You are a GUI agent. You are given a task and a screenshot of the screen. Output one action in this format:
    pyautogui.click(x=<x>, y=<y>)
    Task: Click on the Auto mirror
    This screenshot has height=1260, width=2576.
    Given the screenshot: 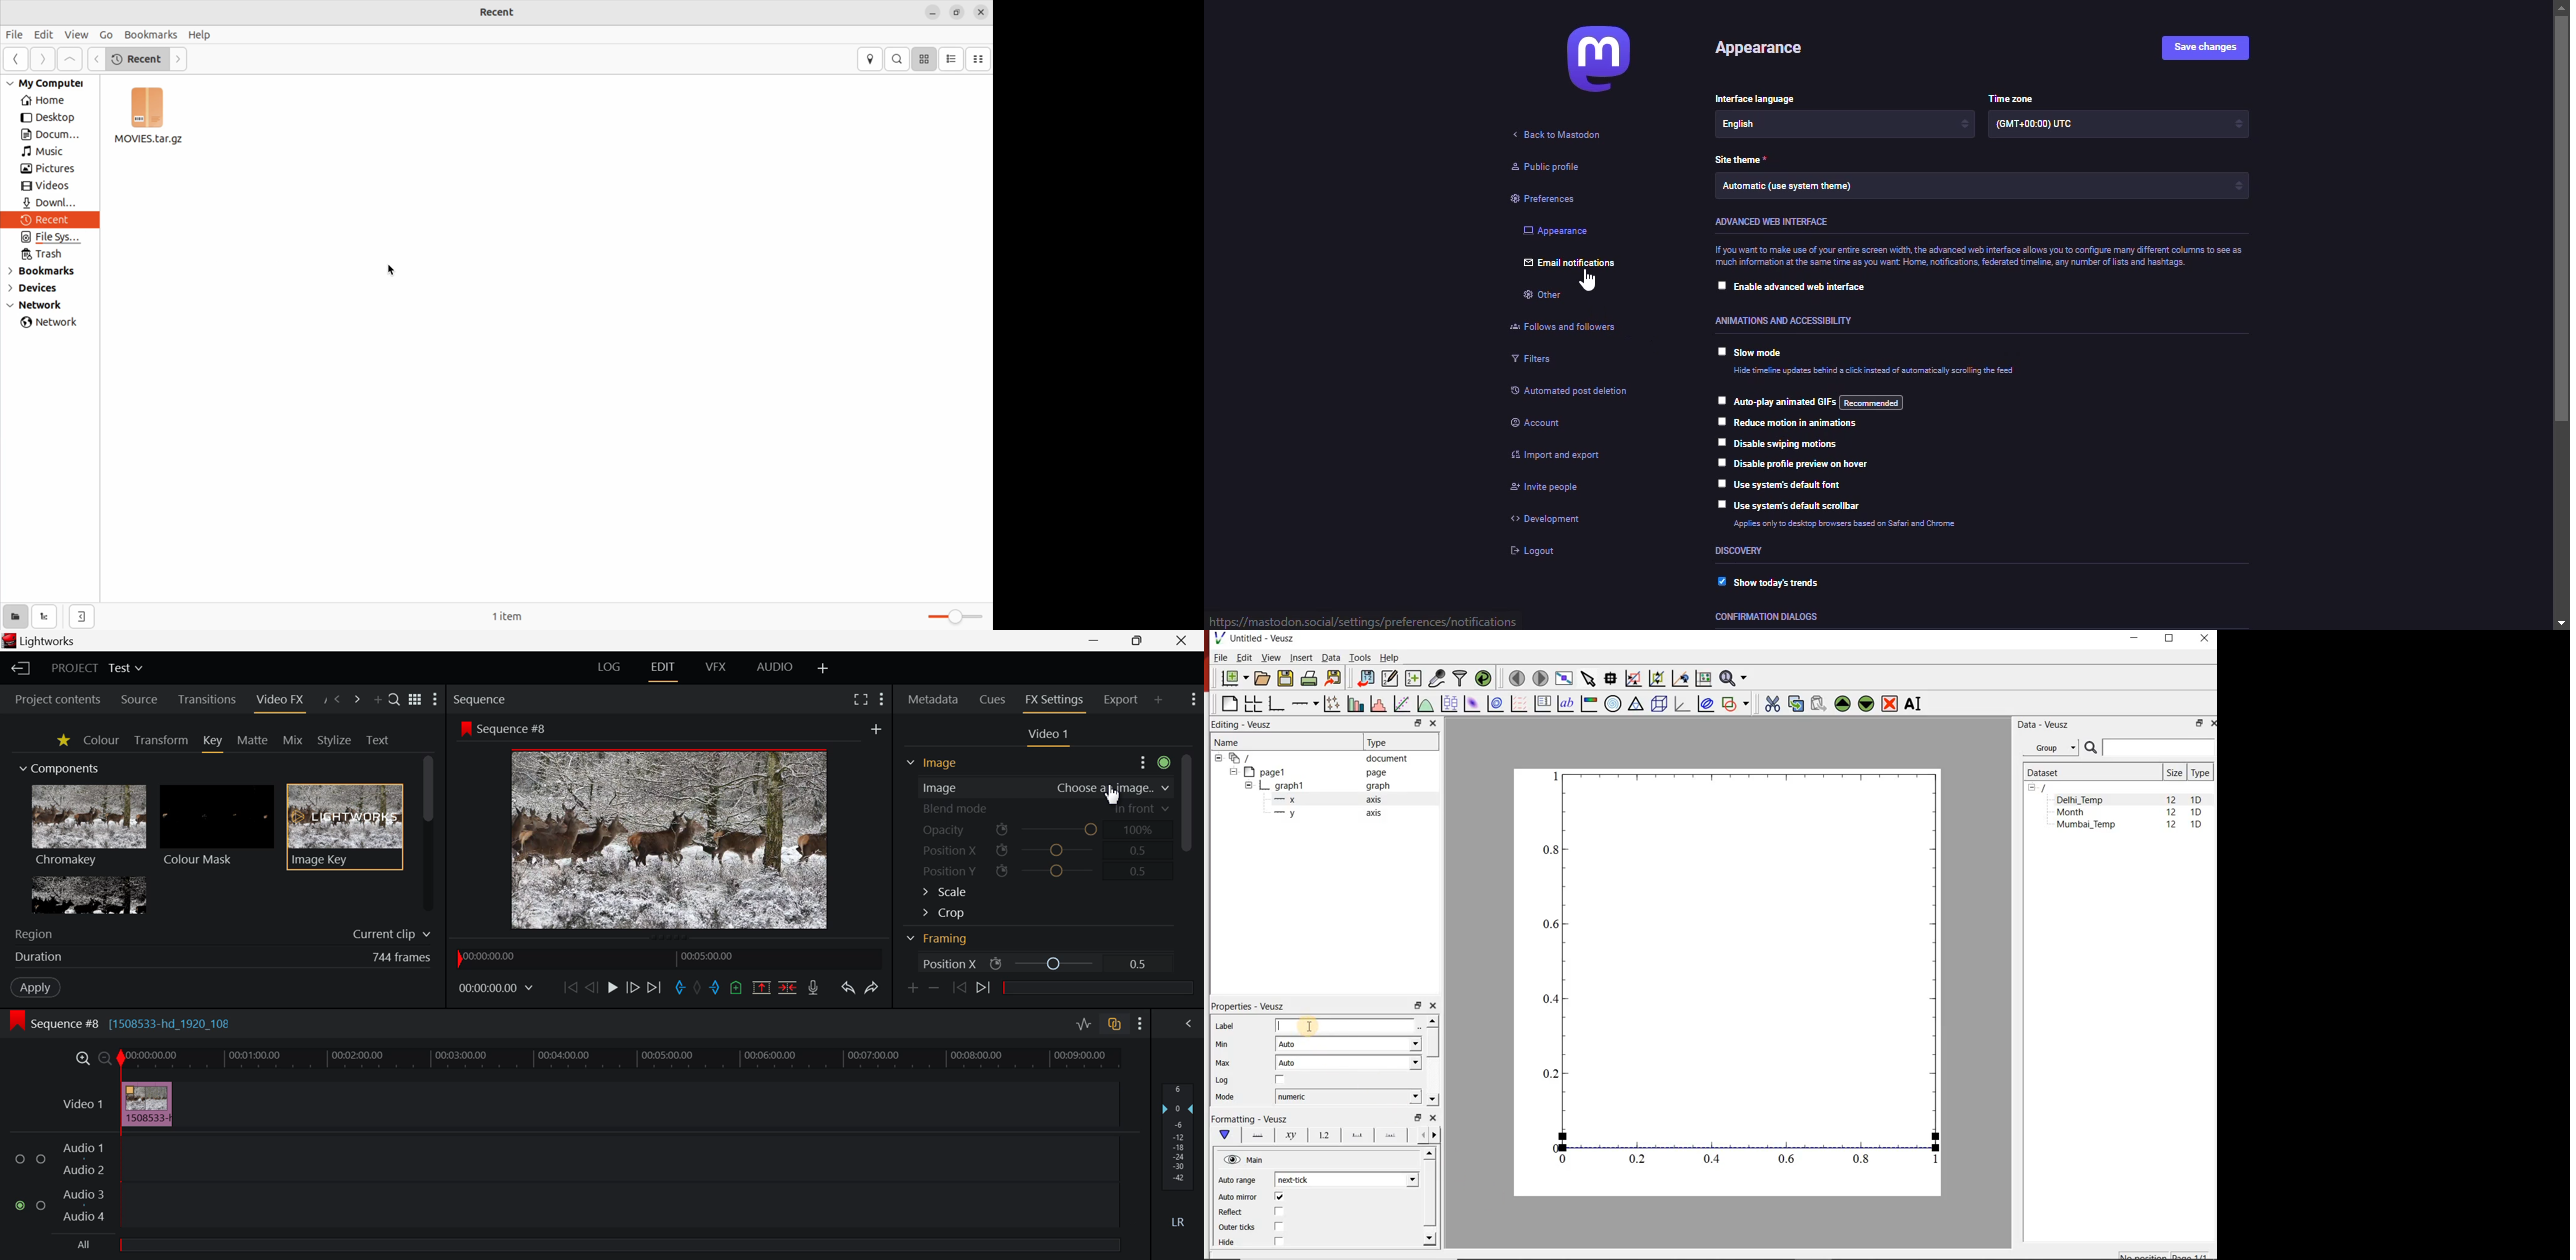 What is the action you would take?
    pyautogui.click(x=1238, y=1198)
    